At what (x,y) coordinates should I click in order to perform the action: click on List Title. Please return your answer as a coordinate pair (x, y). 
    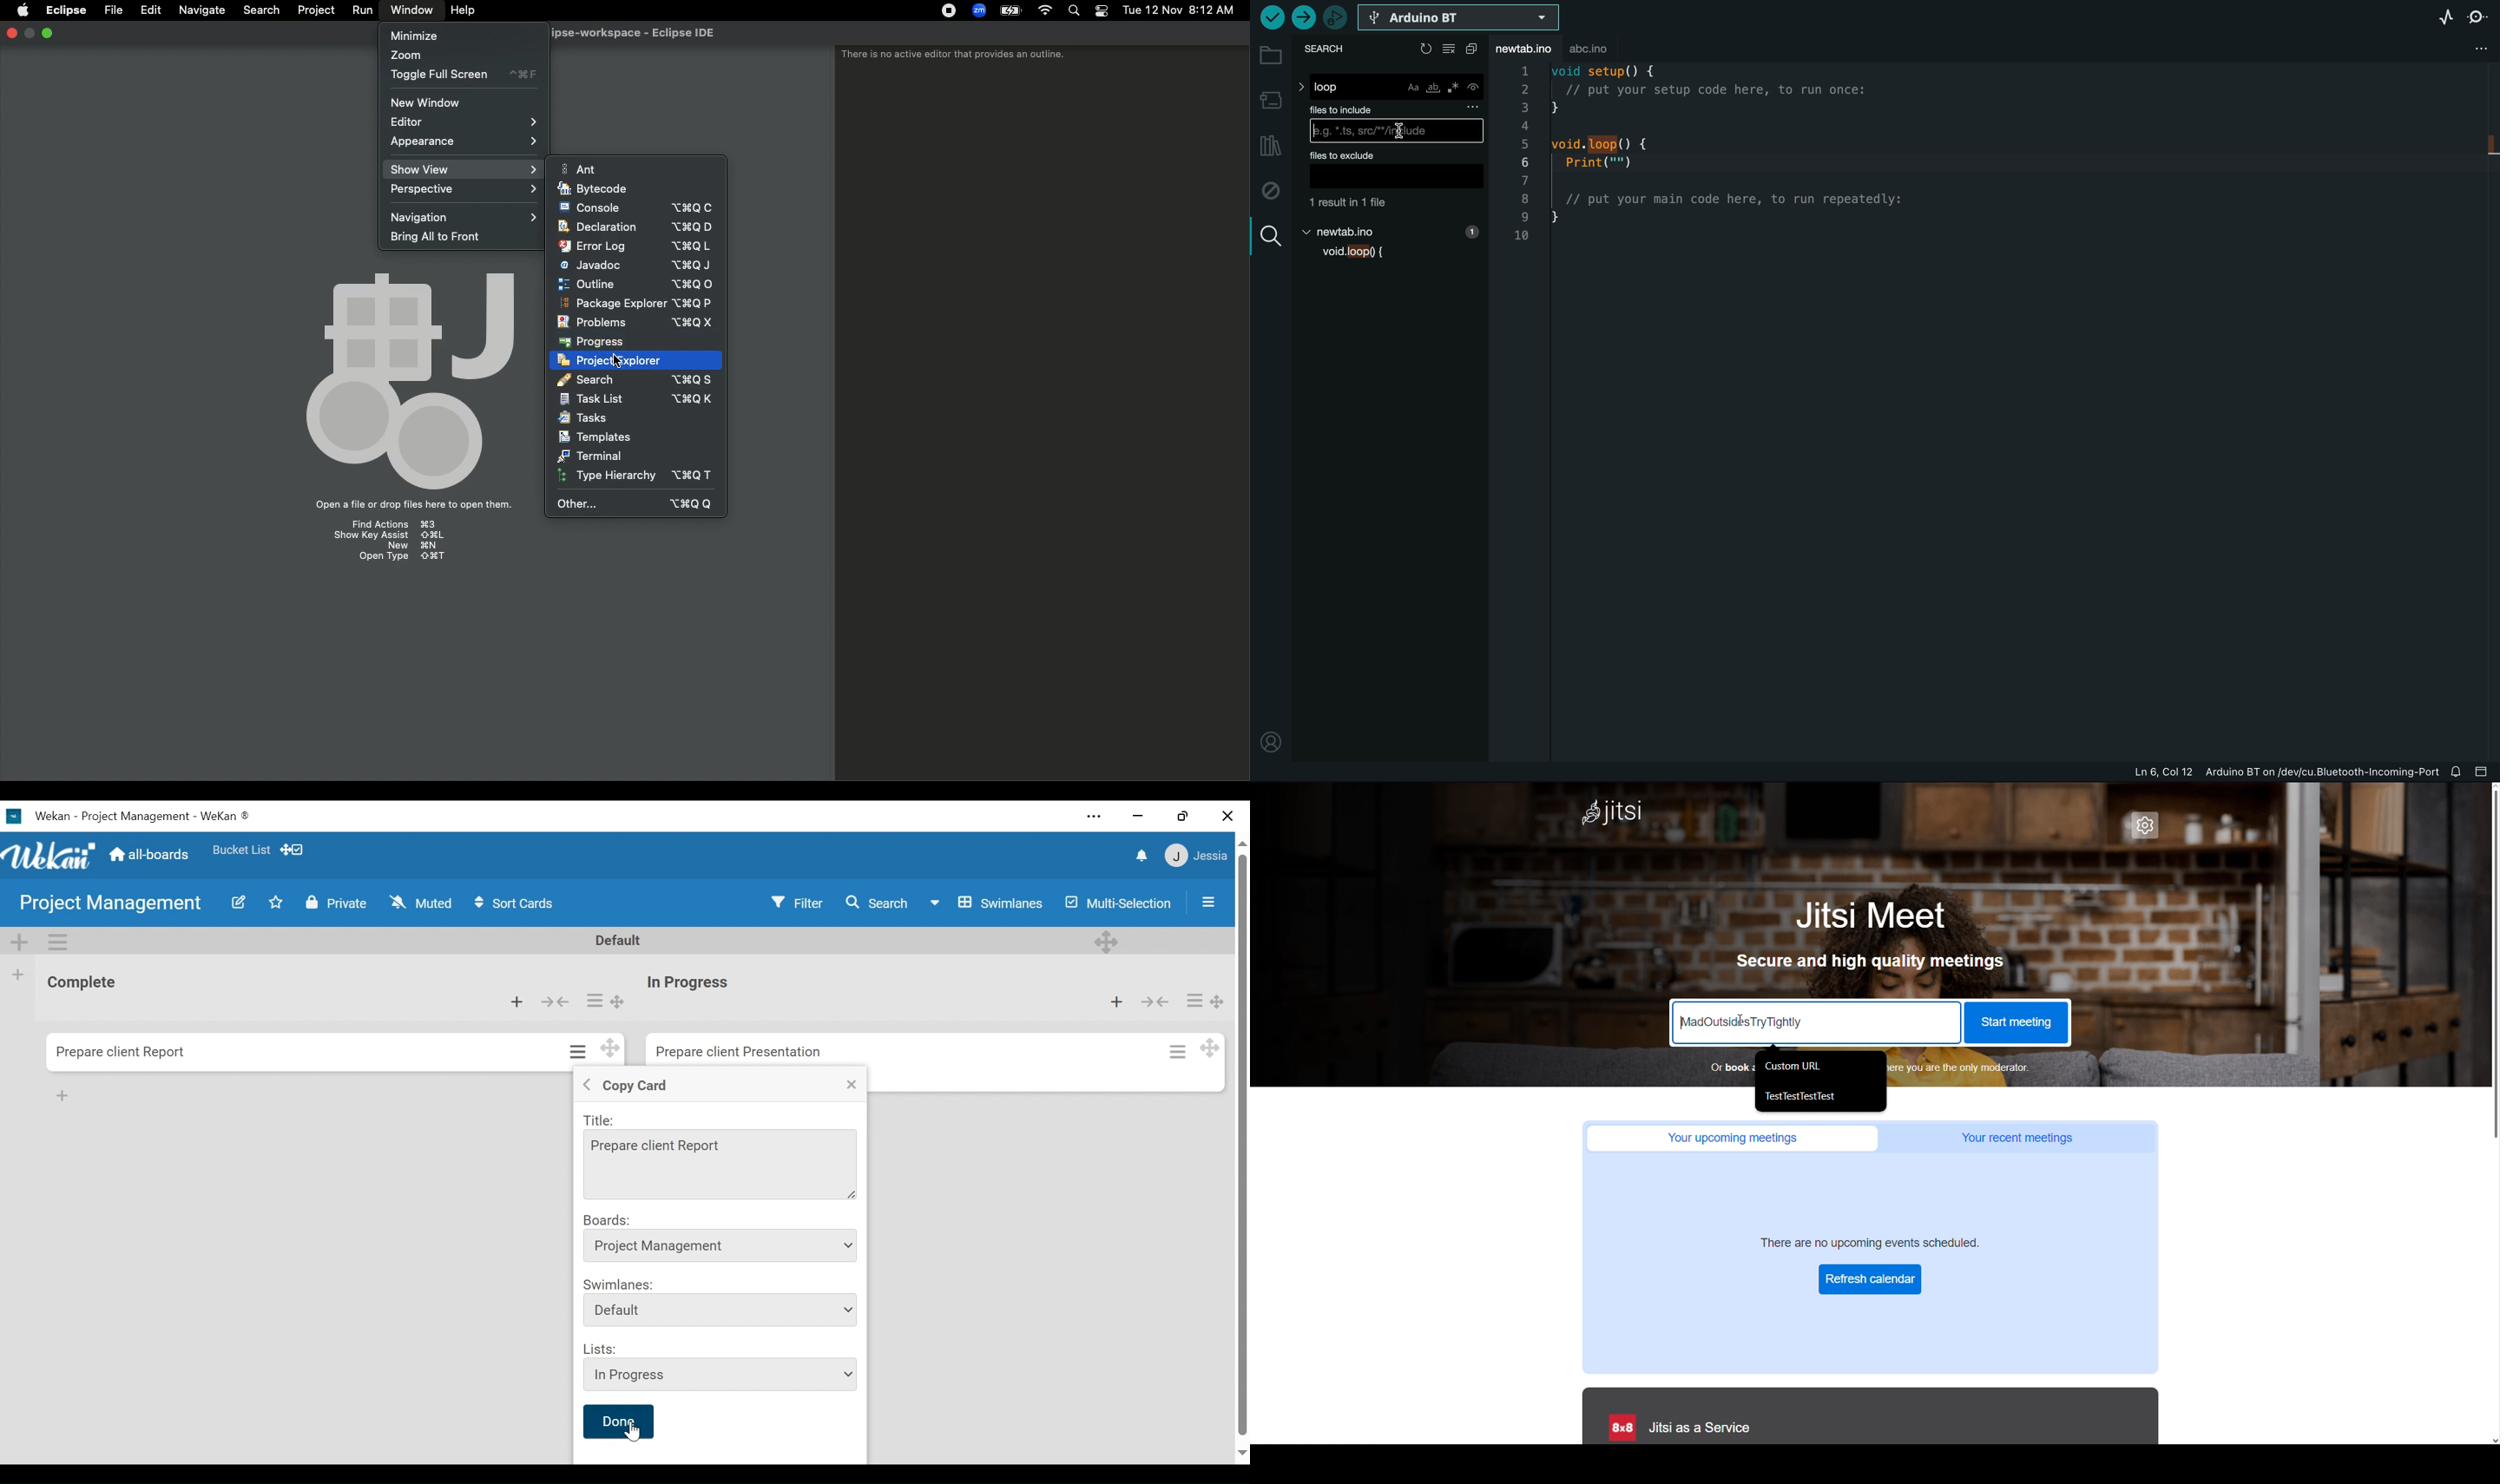
    Looking at the image, I should click on (87, 983).